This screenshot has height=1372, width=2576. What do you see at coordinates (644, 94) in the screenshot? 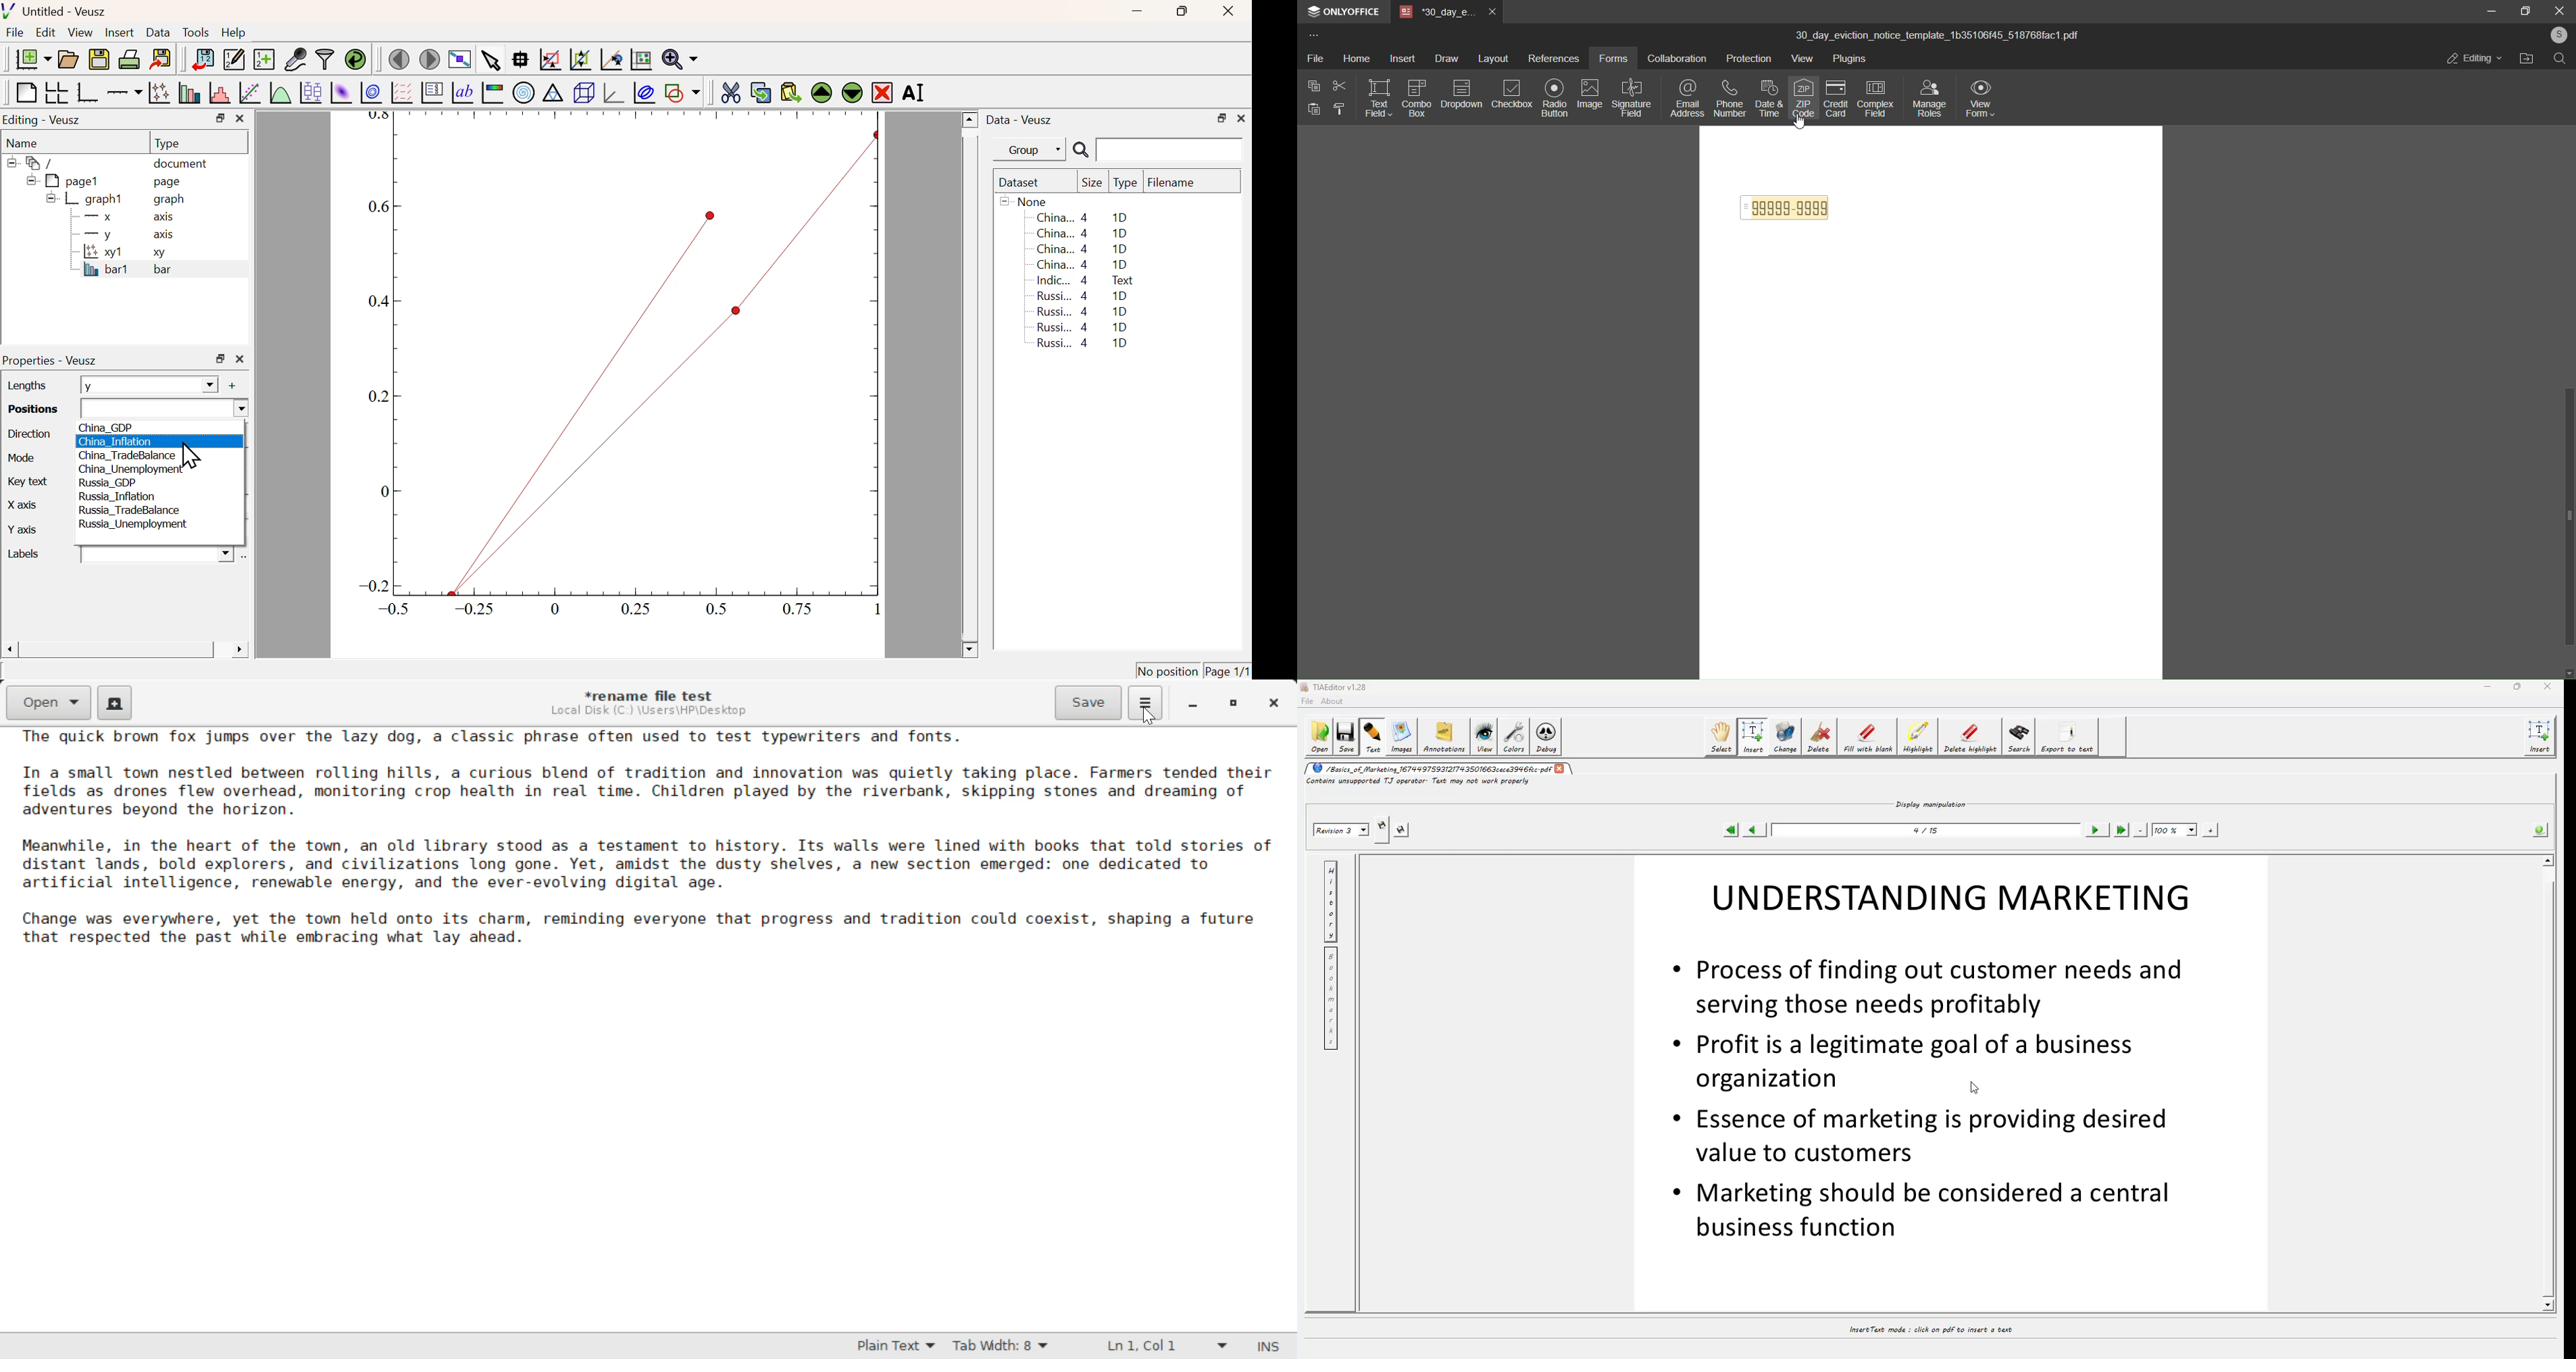
I see `Plot Covariance Ellipses` at bounding box center [644, 94].